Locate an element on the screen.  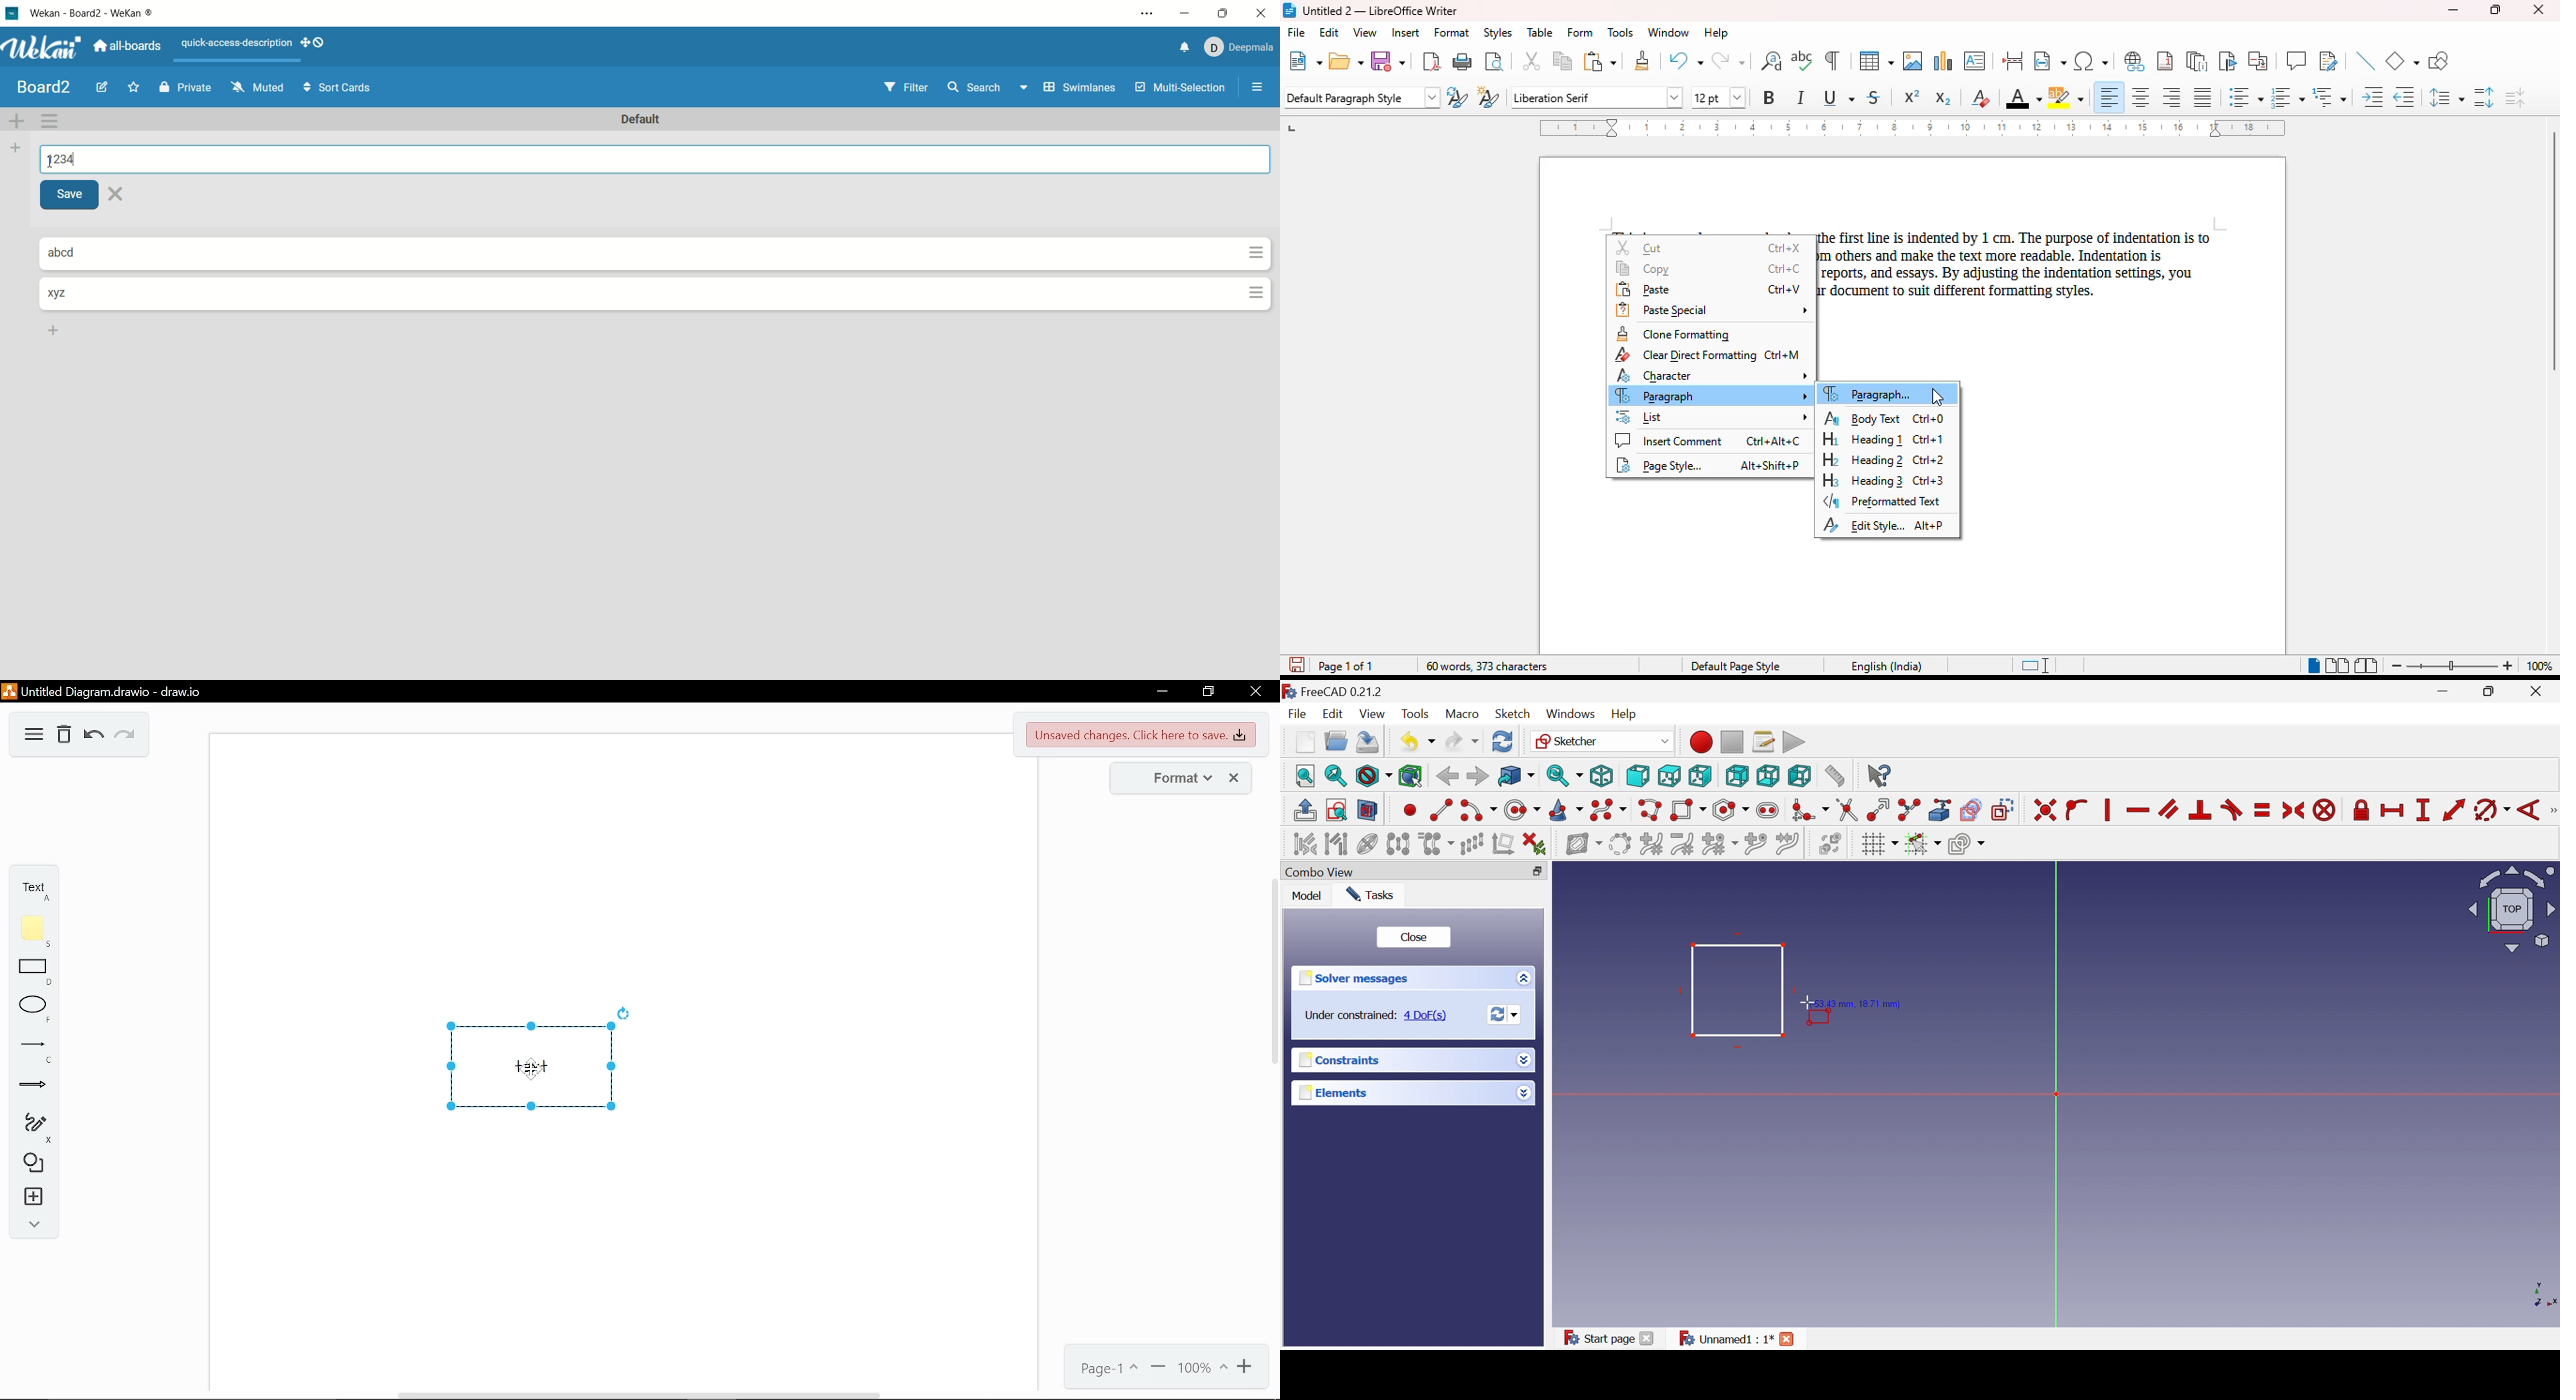
diagram is located at coordinates (34, 734).